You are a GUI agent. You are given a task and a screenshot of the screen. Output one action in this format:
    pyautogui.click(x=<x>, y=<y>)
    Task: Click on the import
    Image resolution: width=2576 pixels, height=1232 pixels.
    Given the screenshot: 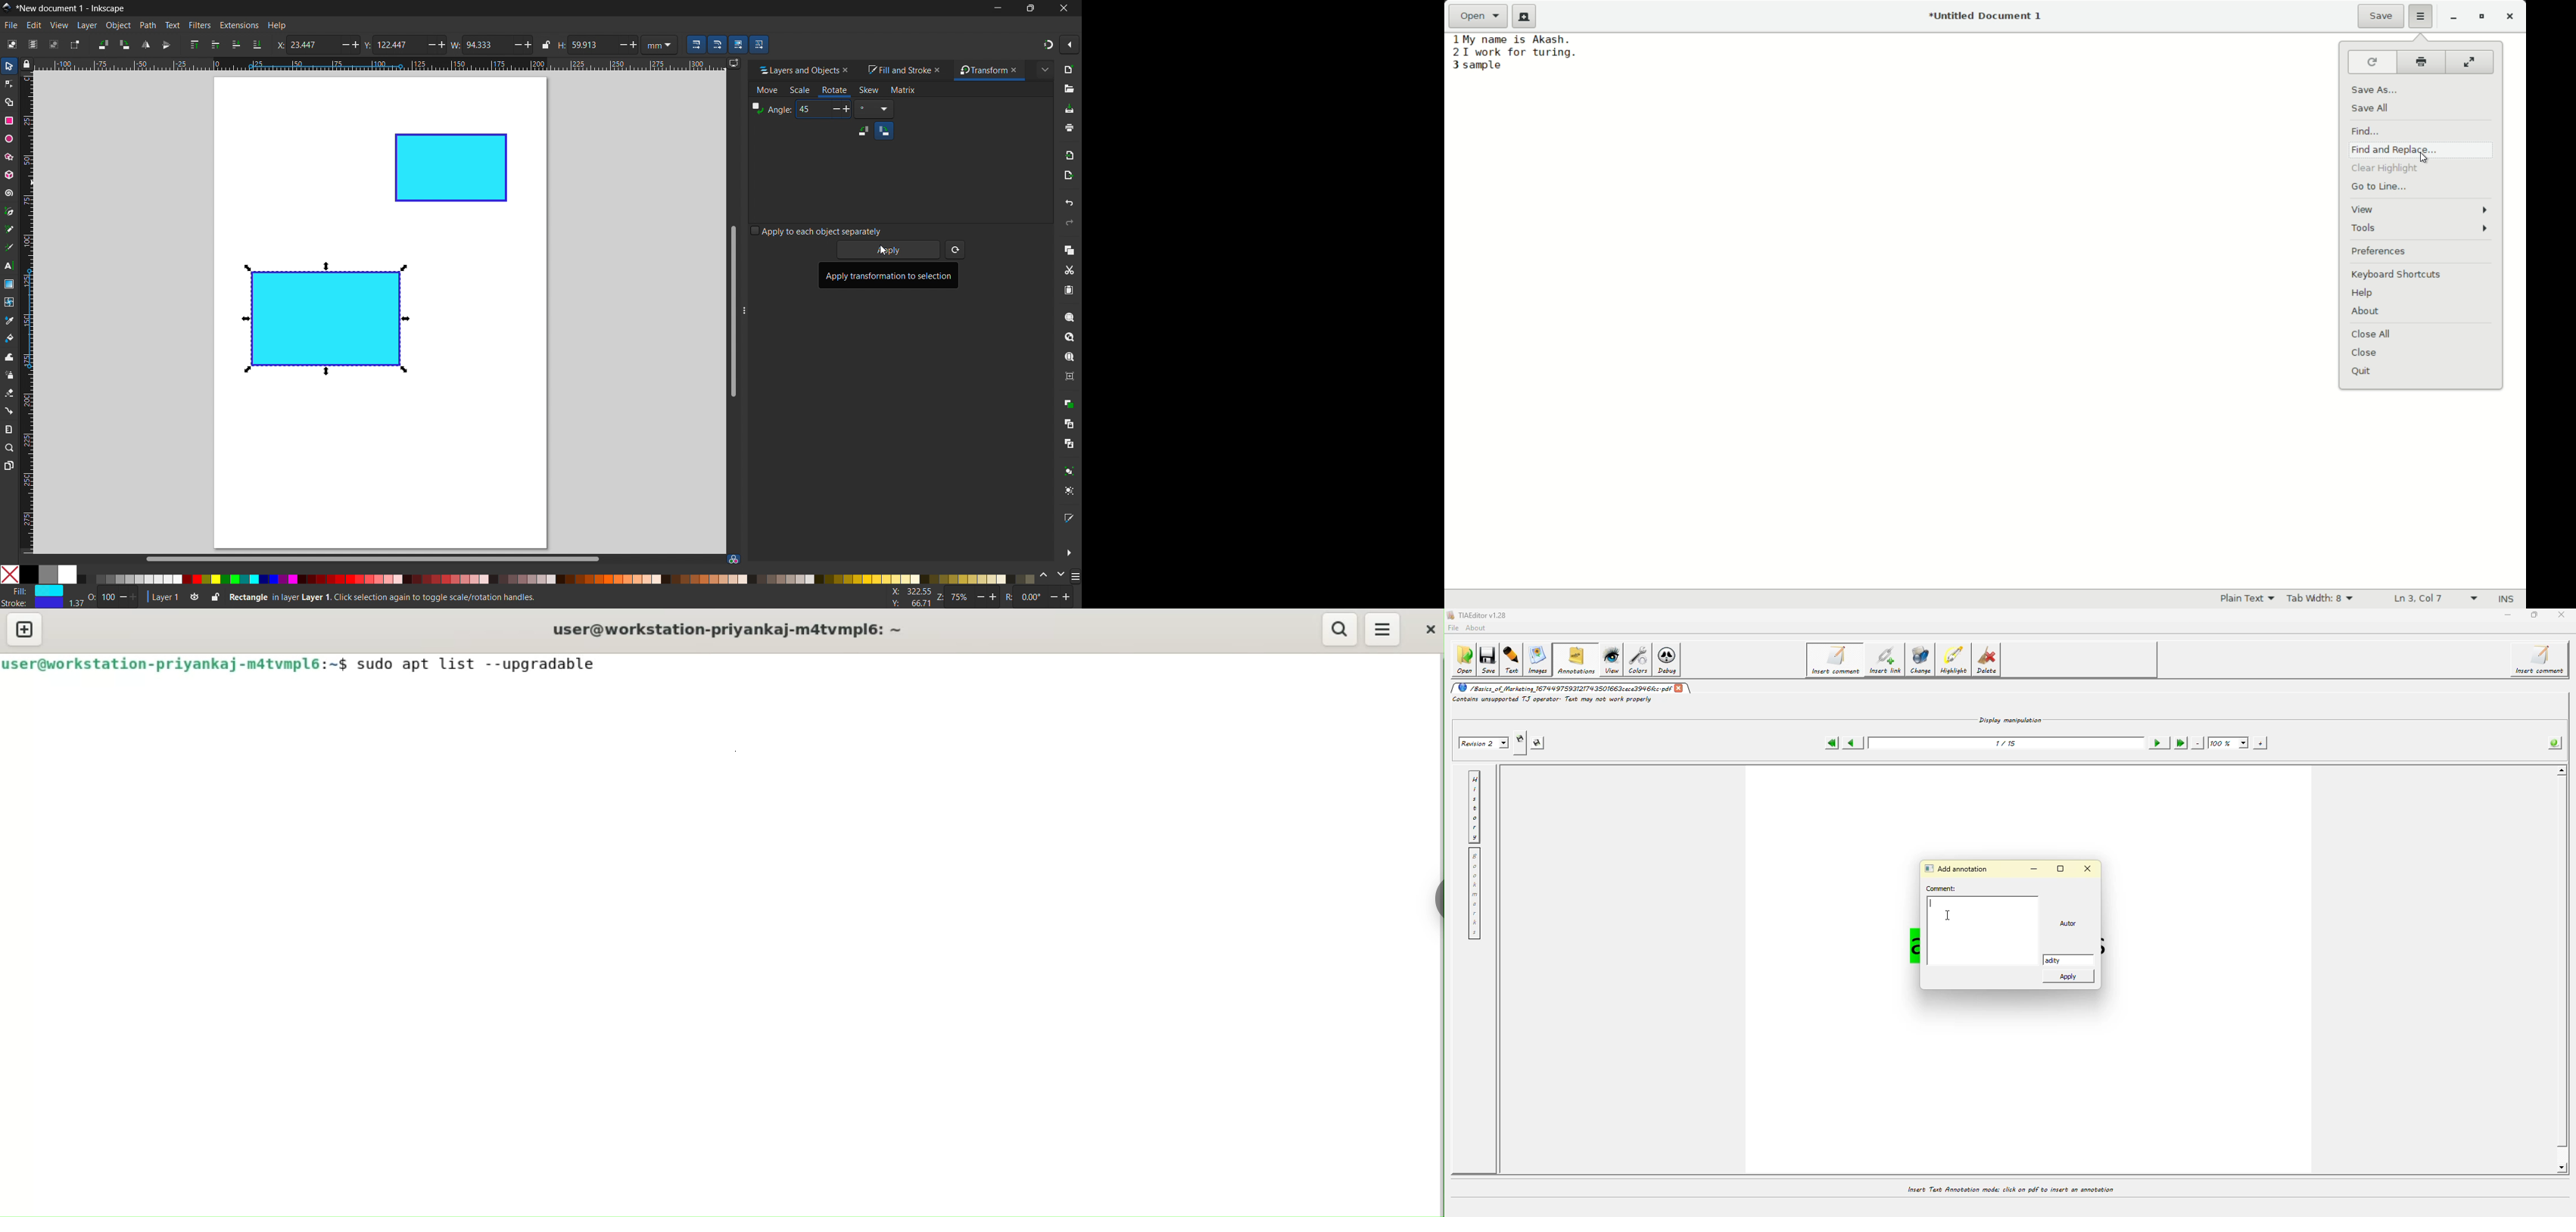 What is the action you would take?
    pyautogui.click(x=1071, y=154)
    